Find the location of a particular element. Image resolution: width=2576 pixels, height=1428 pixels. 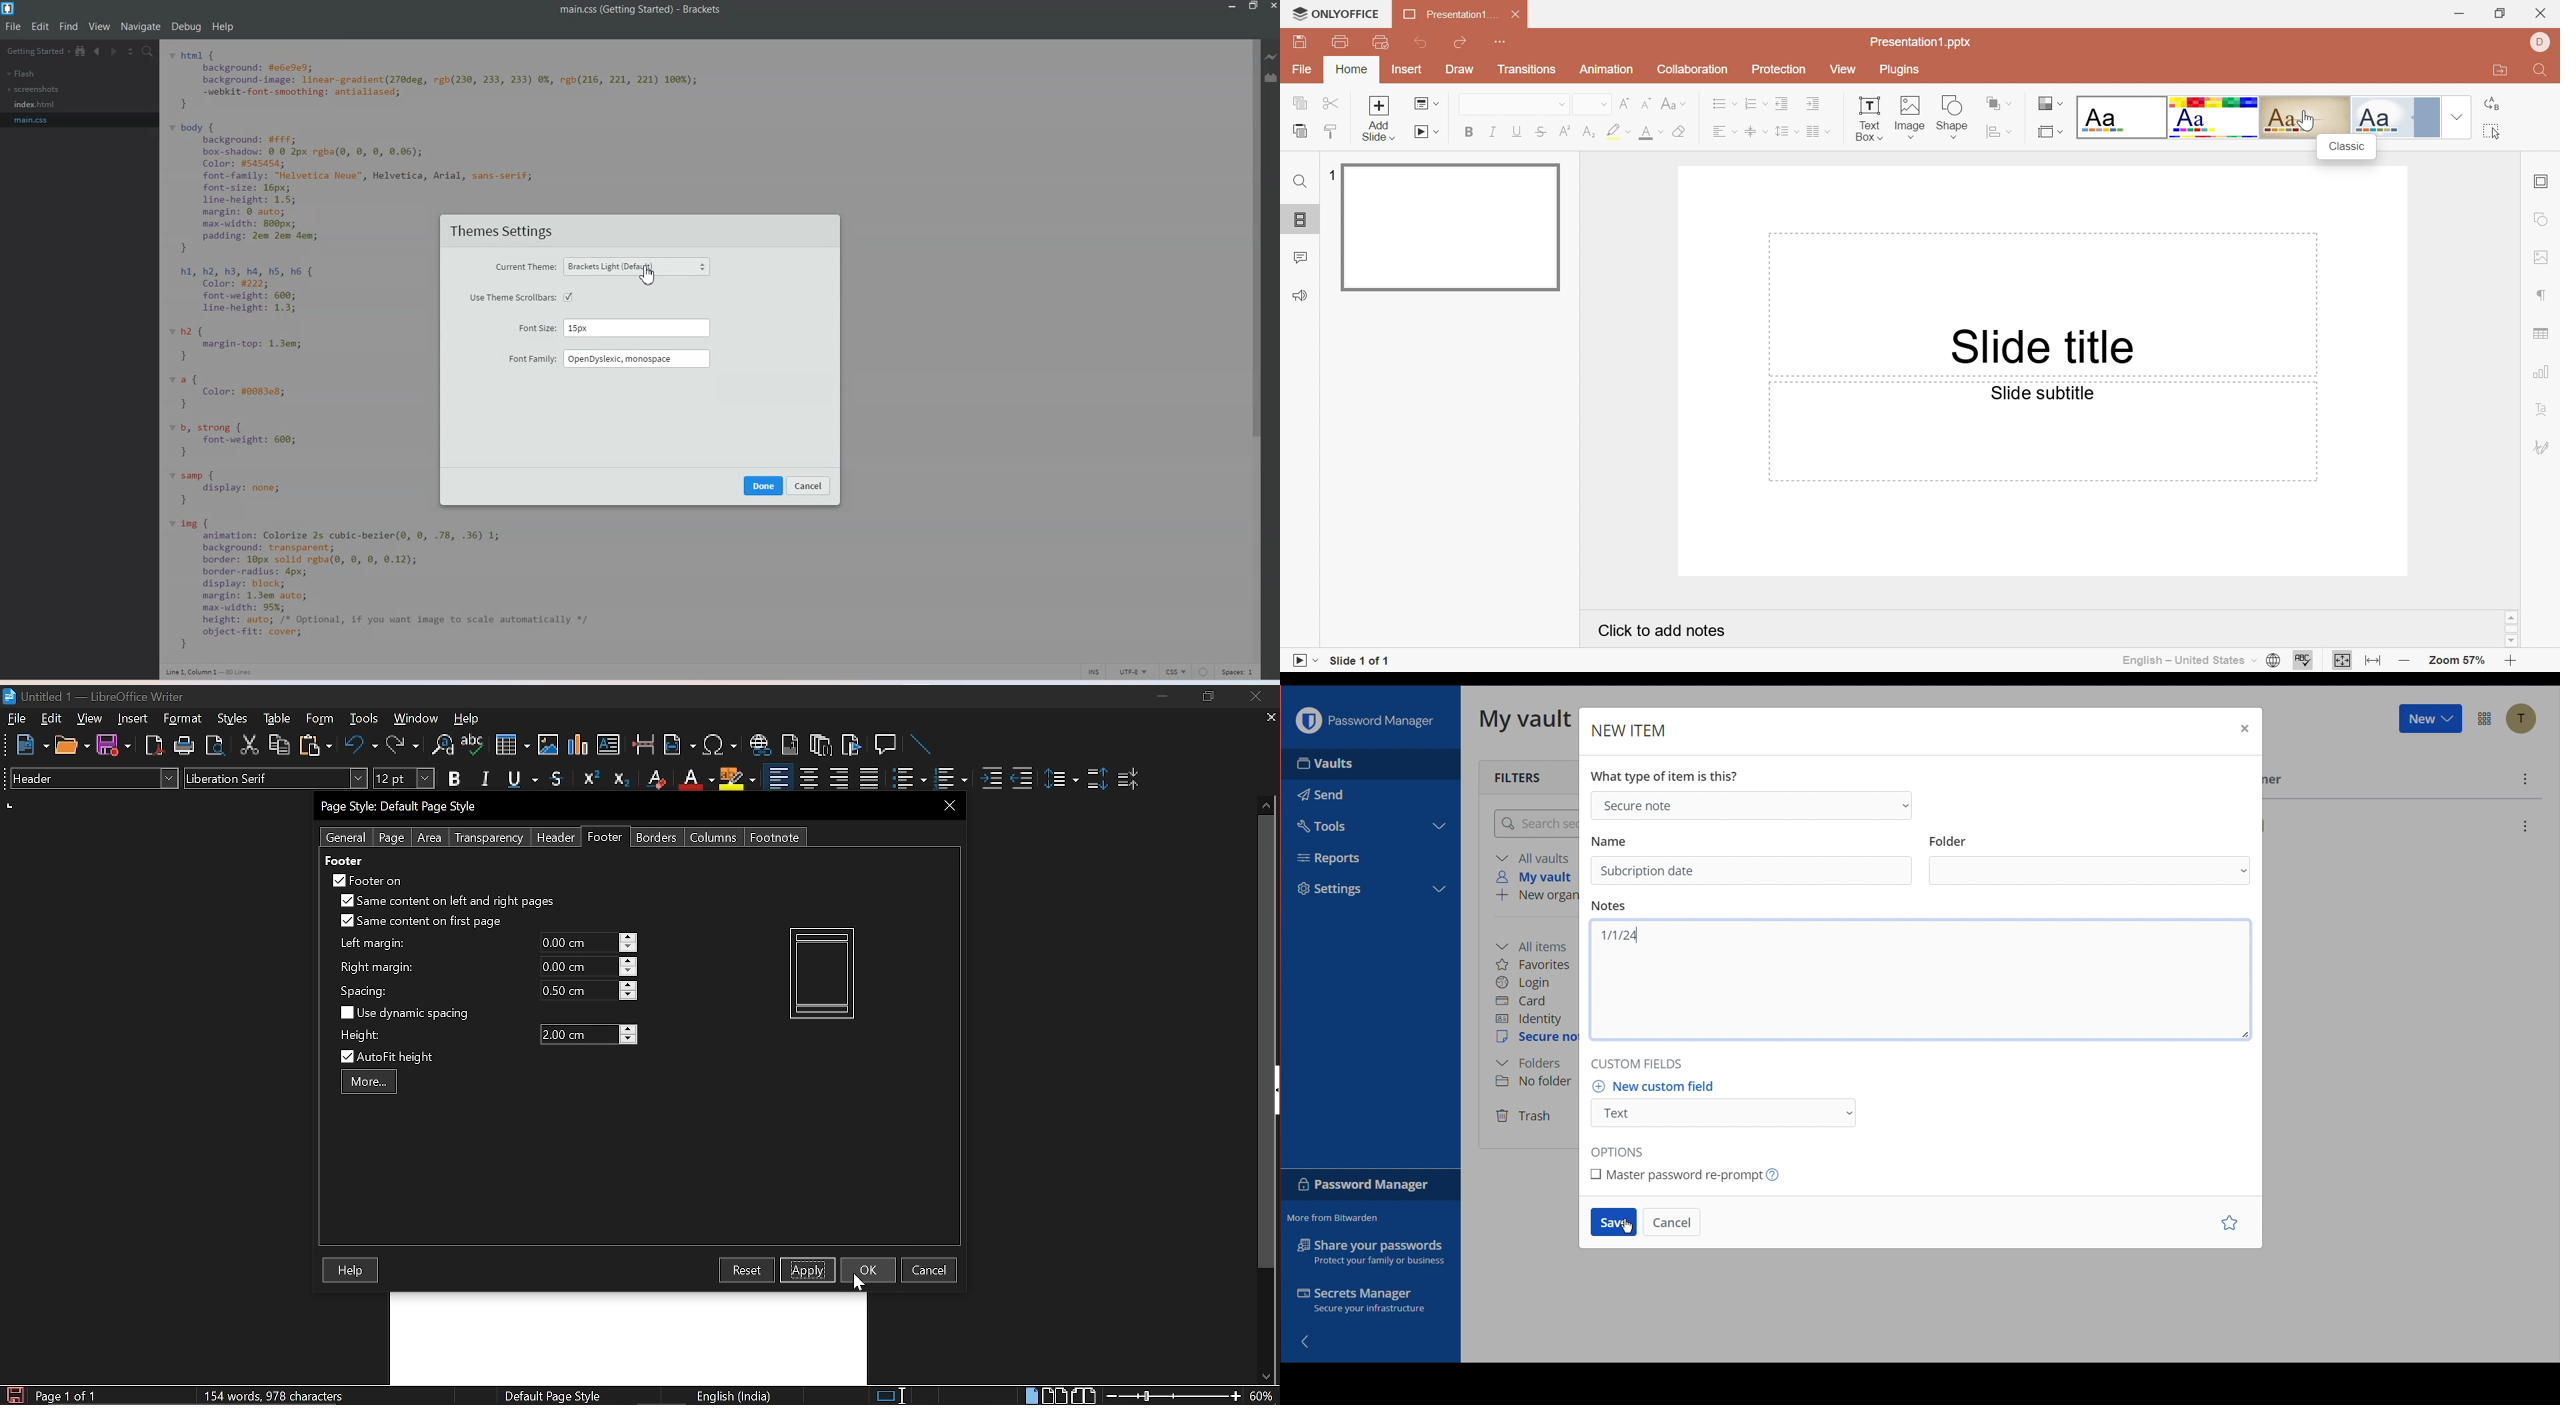

New Item is located at coordinates (1630, 732).